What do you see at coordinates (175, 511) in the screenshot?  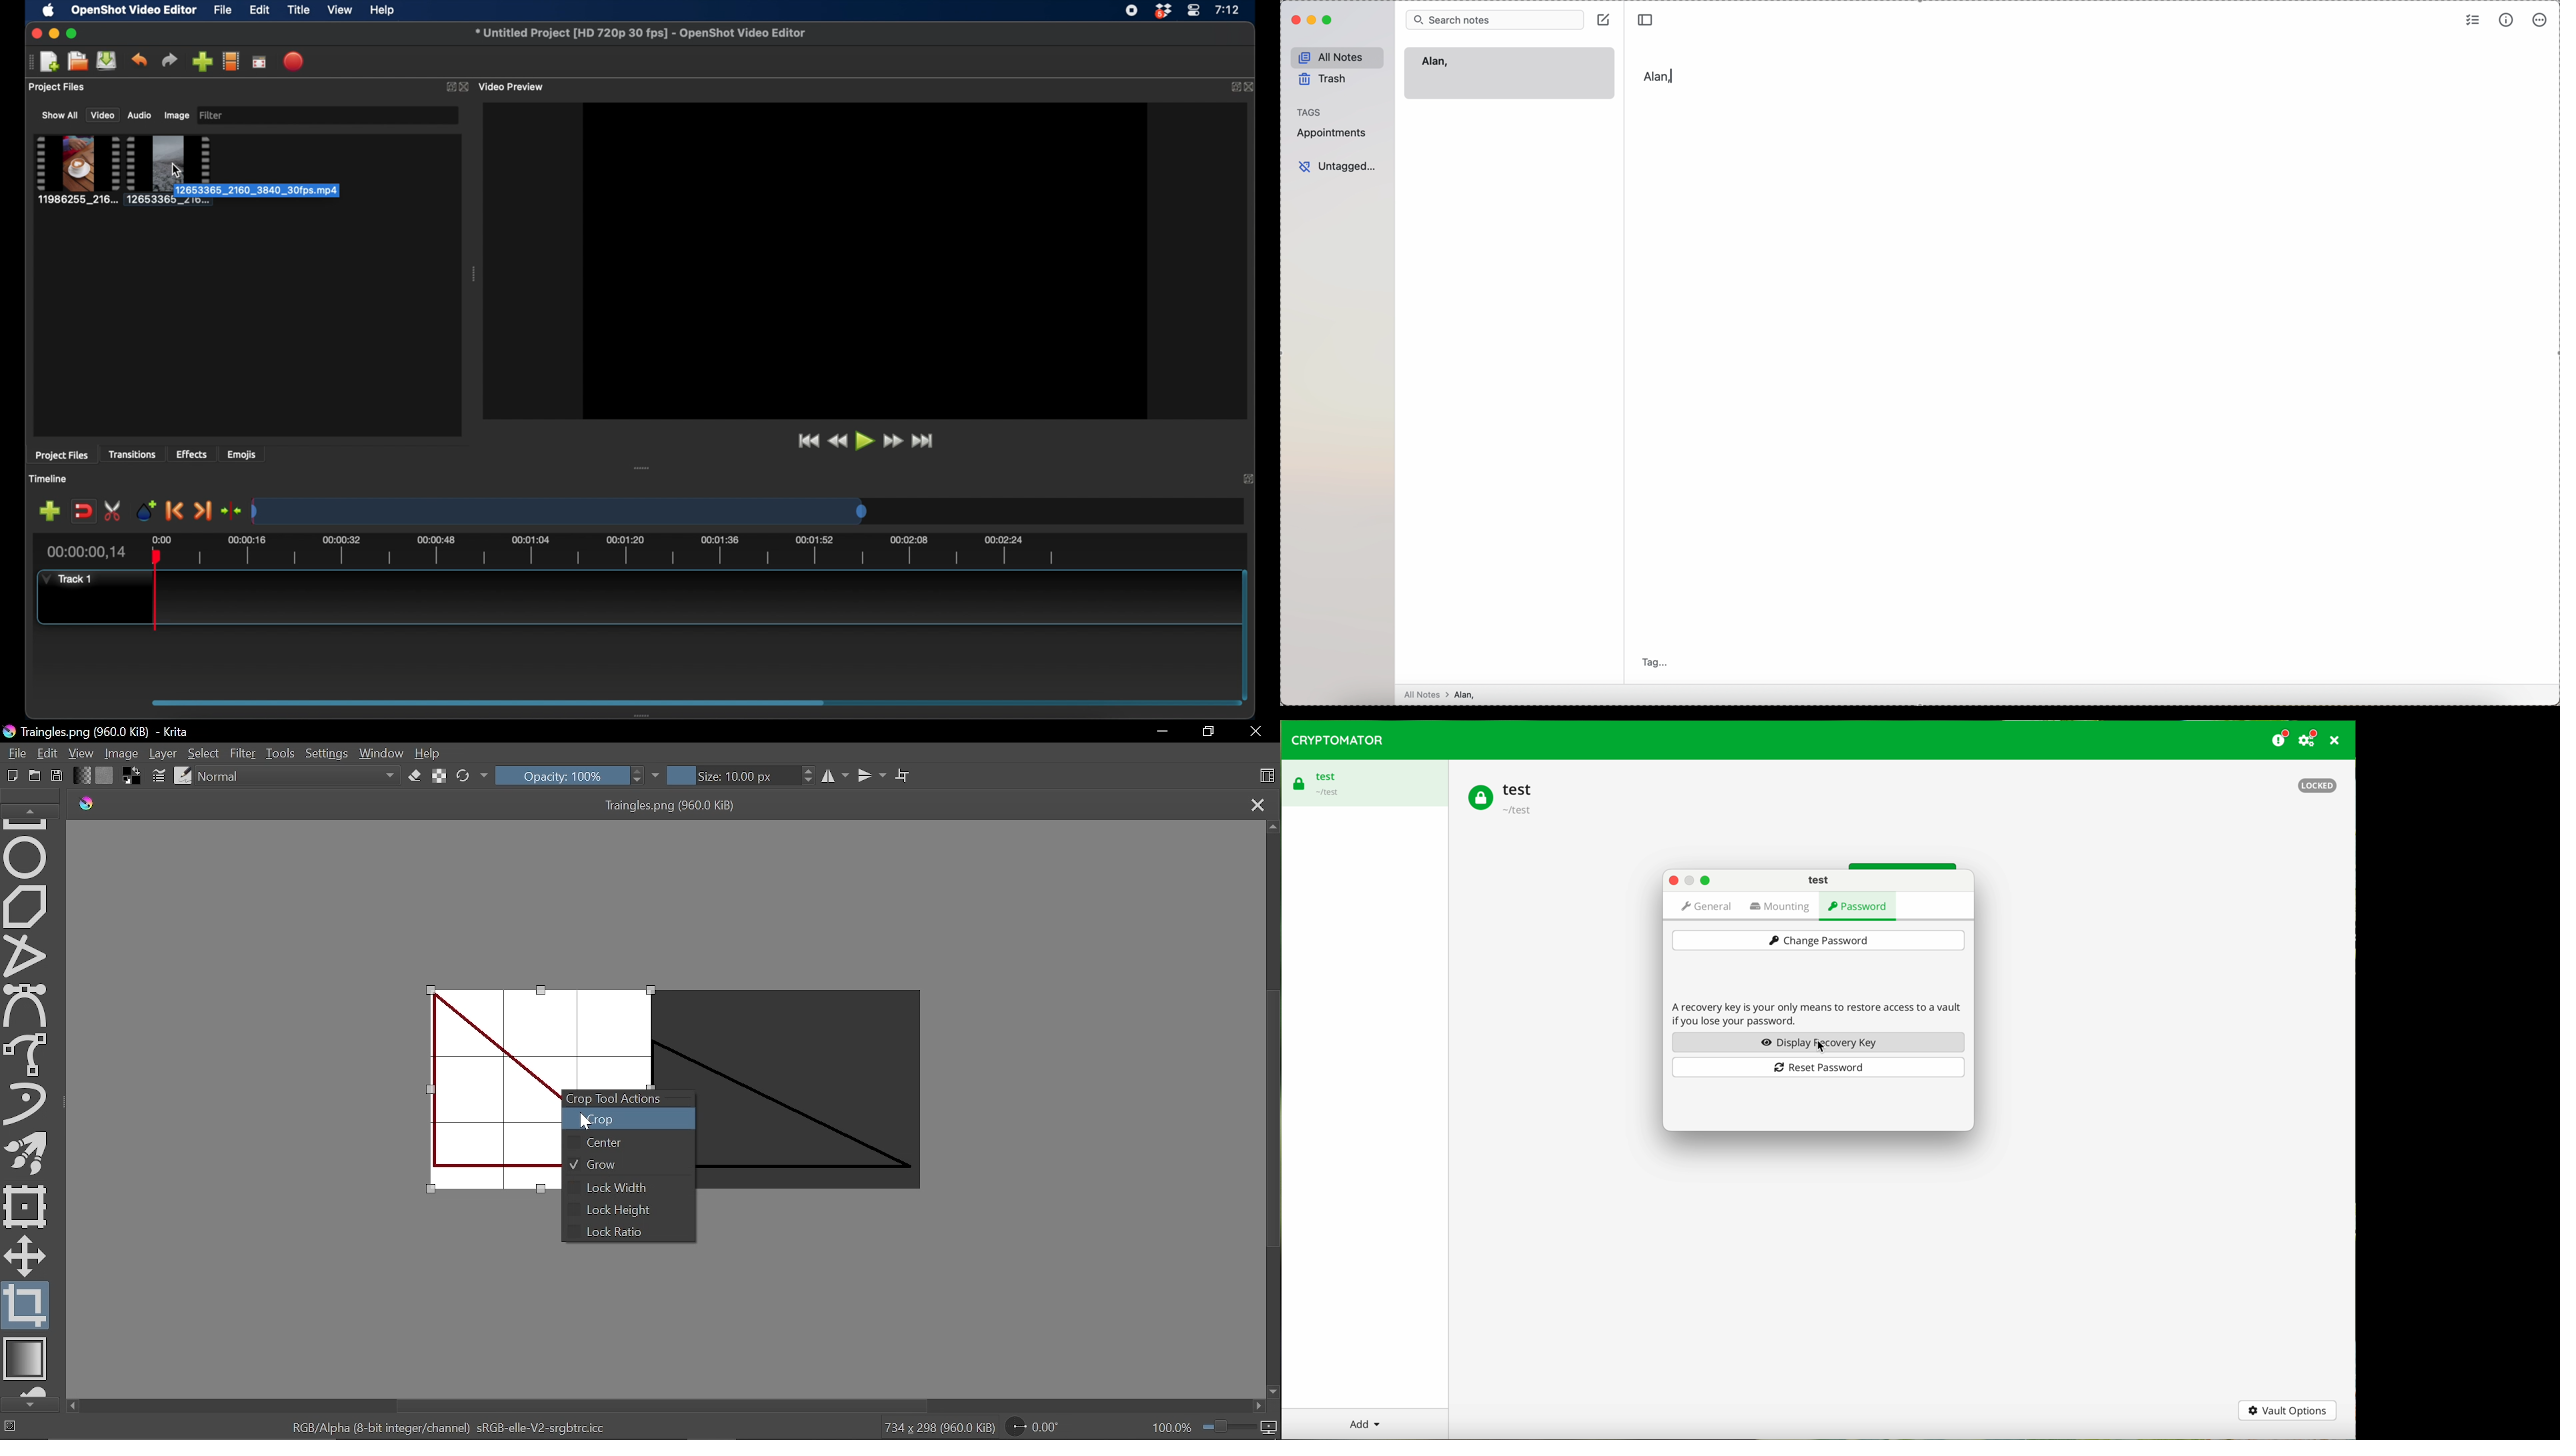 I see `previous marker` at bounding box center [175, 511].